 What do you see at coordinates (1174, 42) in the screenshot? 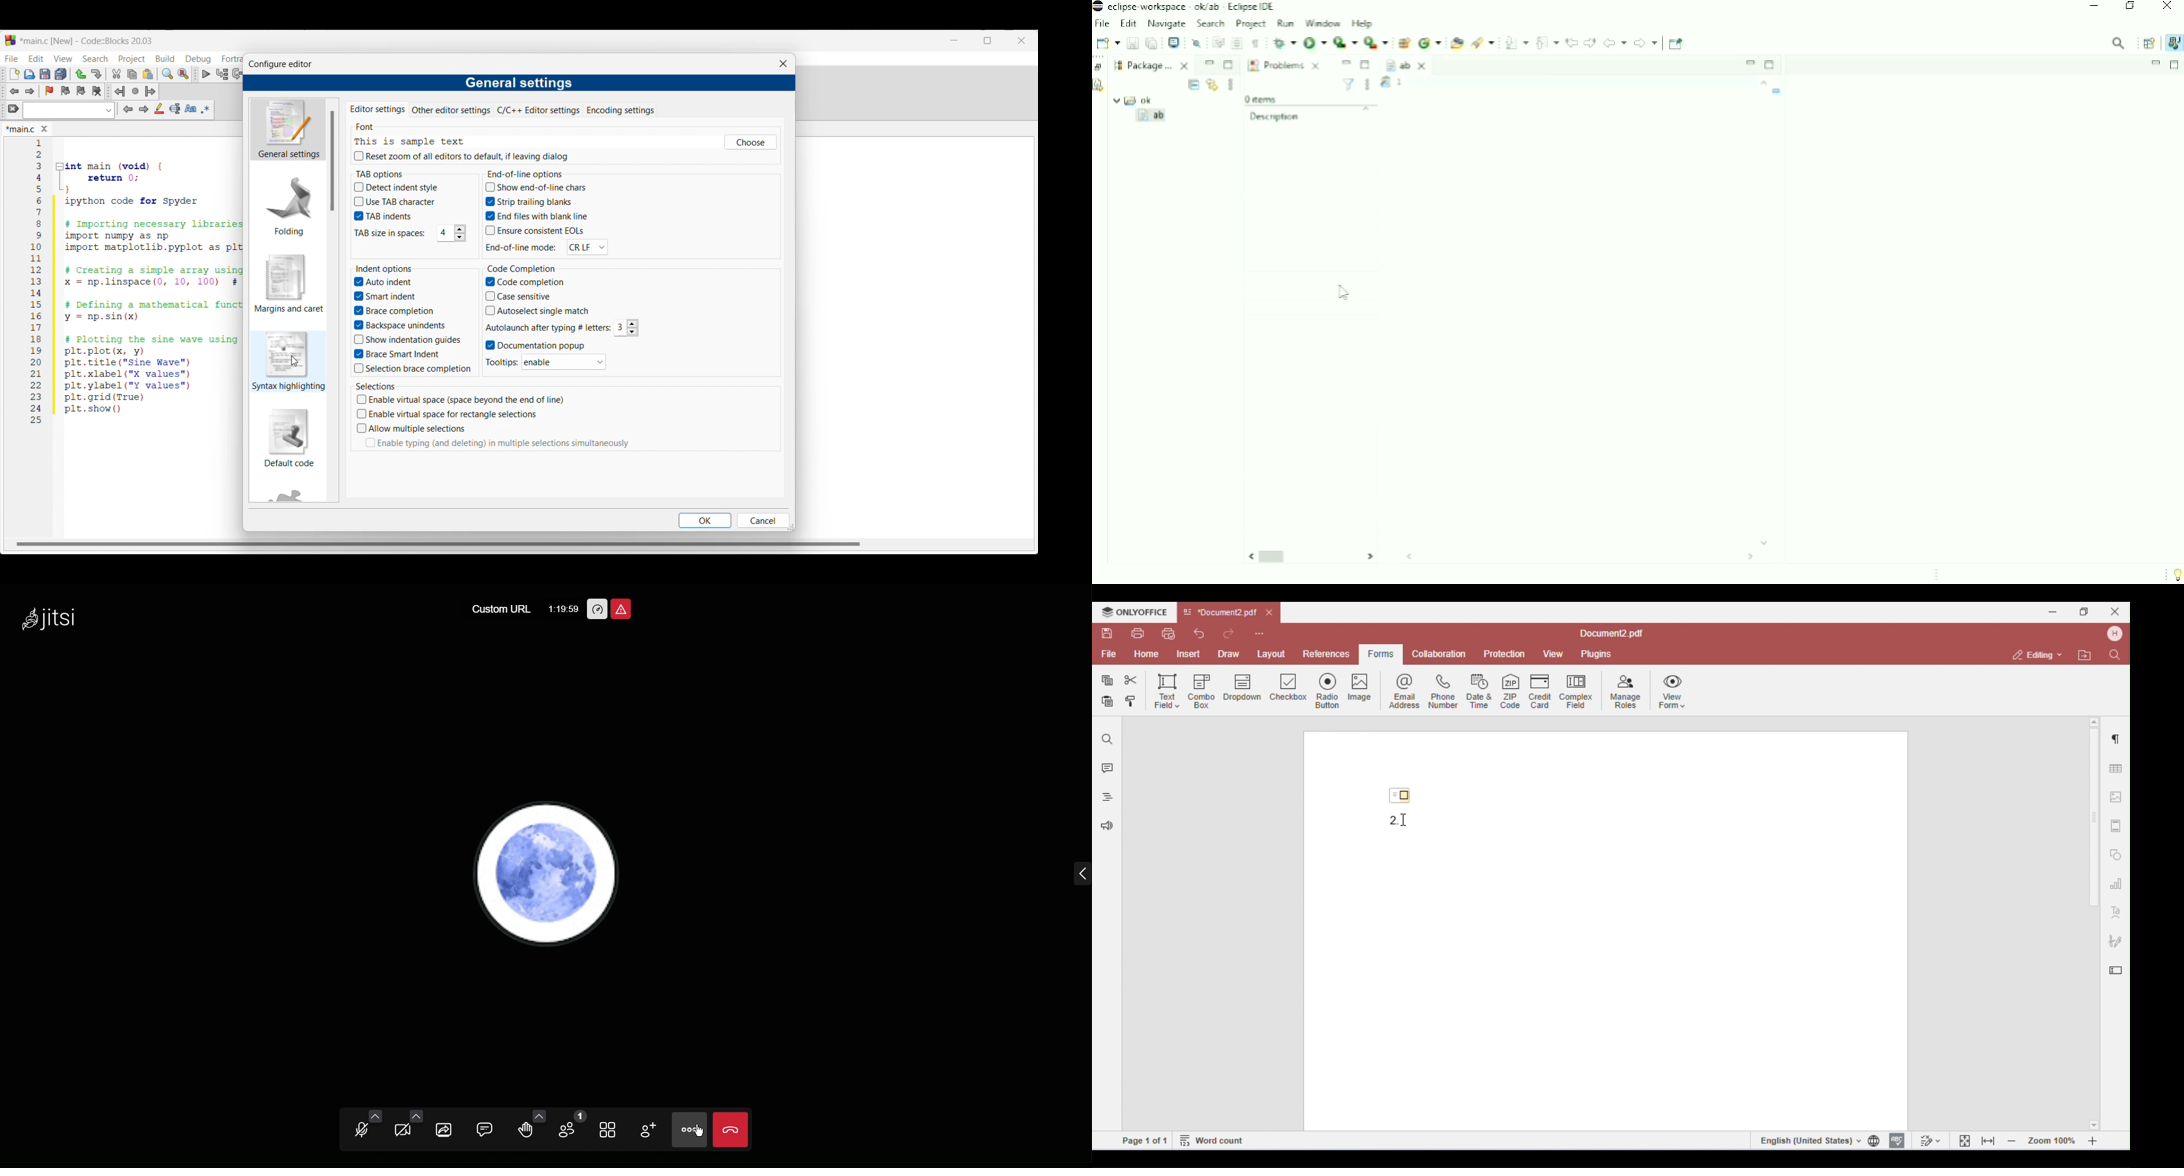
I see `Open a Terminal` at bounding box center [1174, 42].